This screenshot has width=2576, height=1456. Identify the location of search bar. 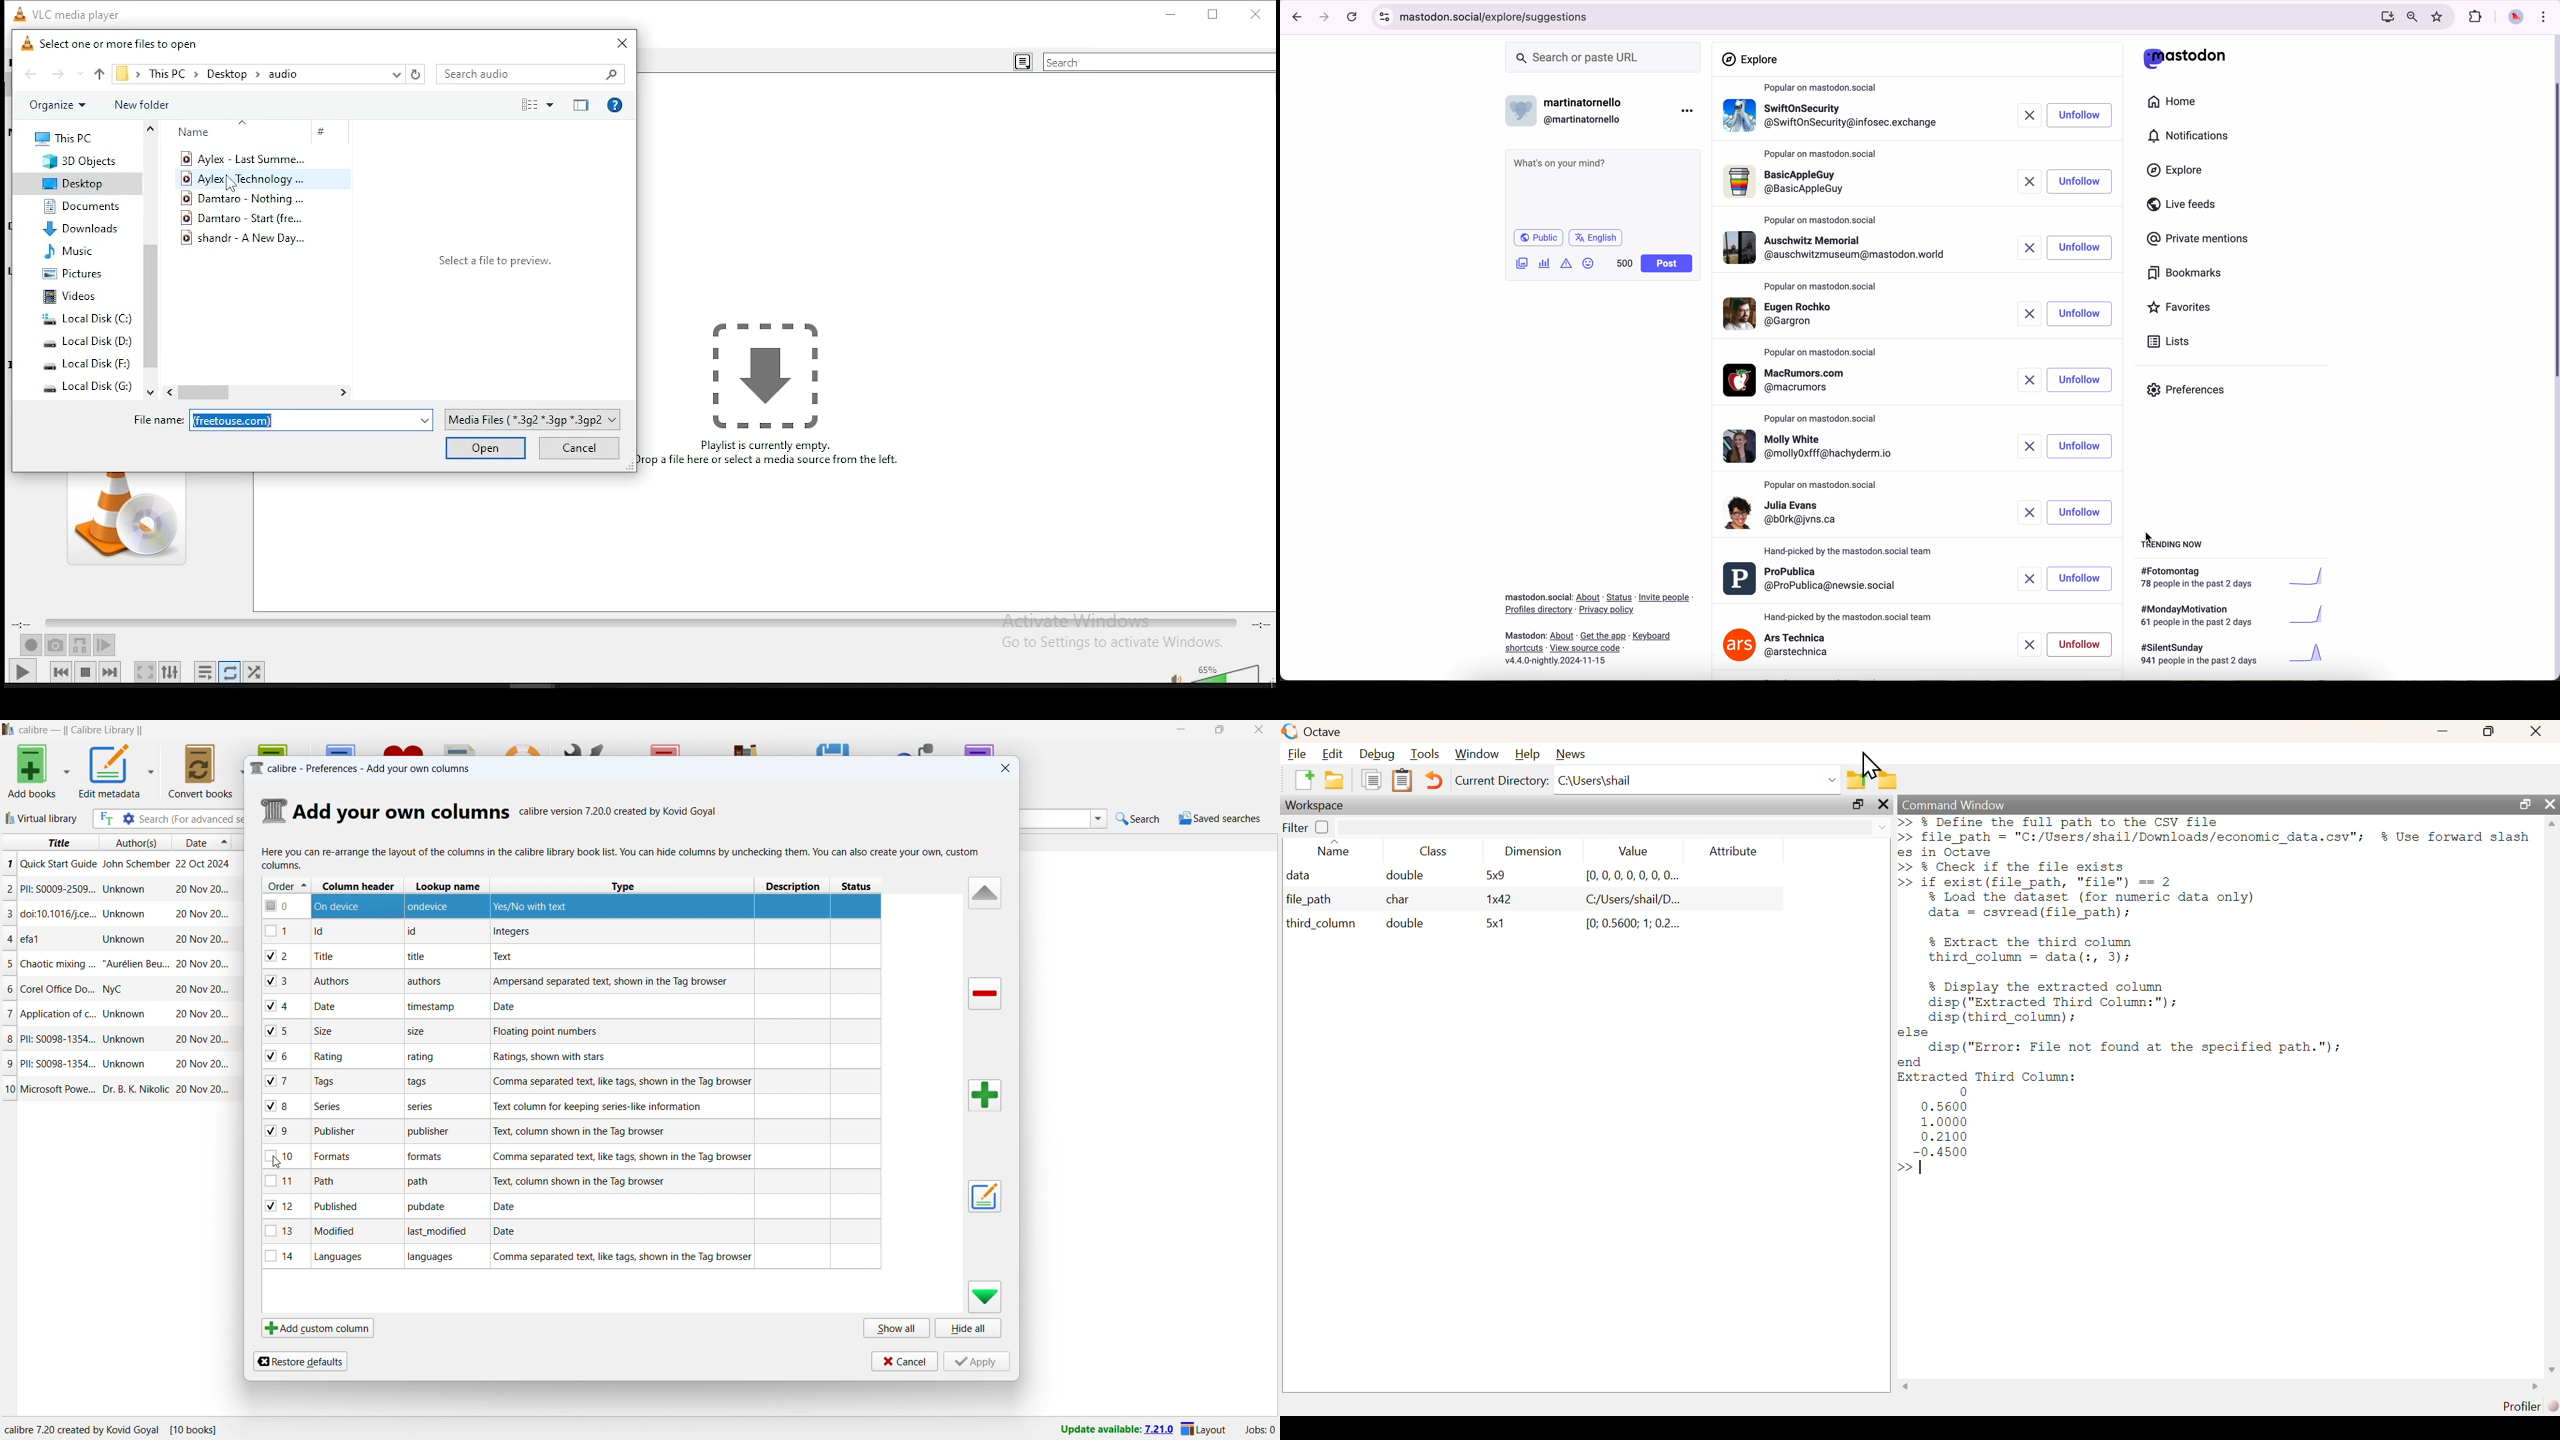
(1159, 62).